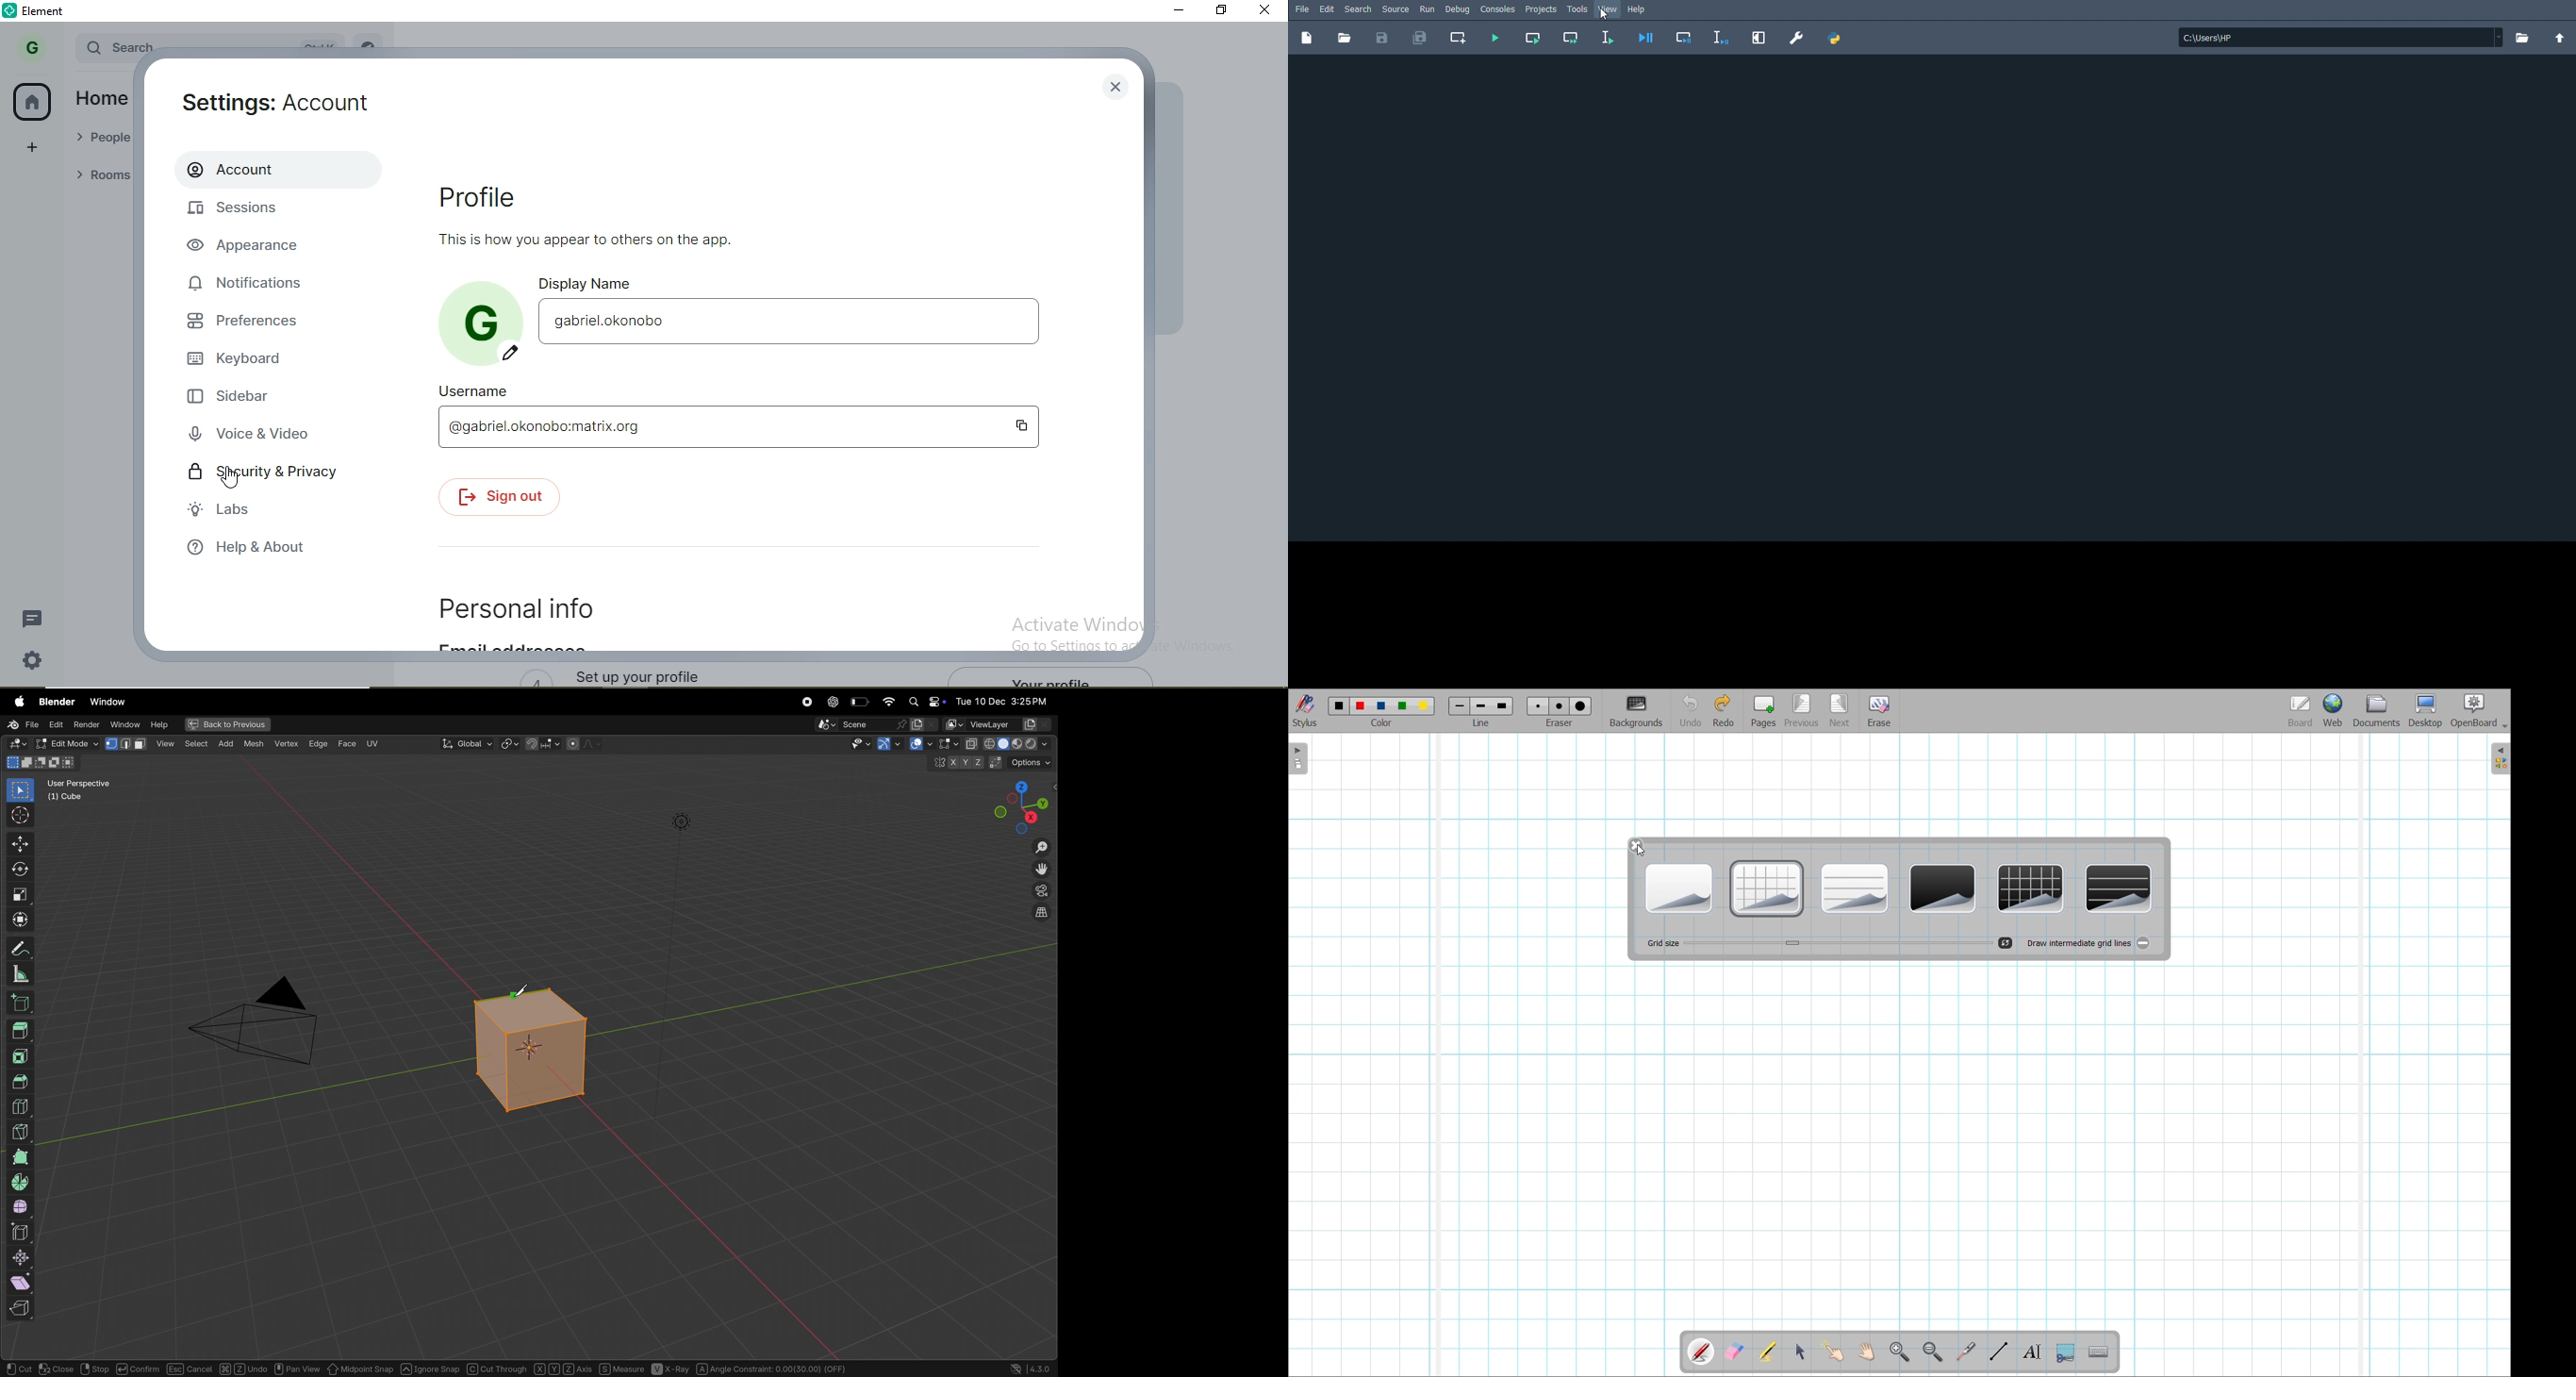 The image size is (2576, 1400). What do you see at coordinates (1796, 38) in the screenshot?
I see `Preferences` at bounding box center [1796, 38].